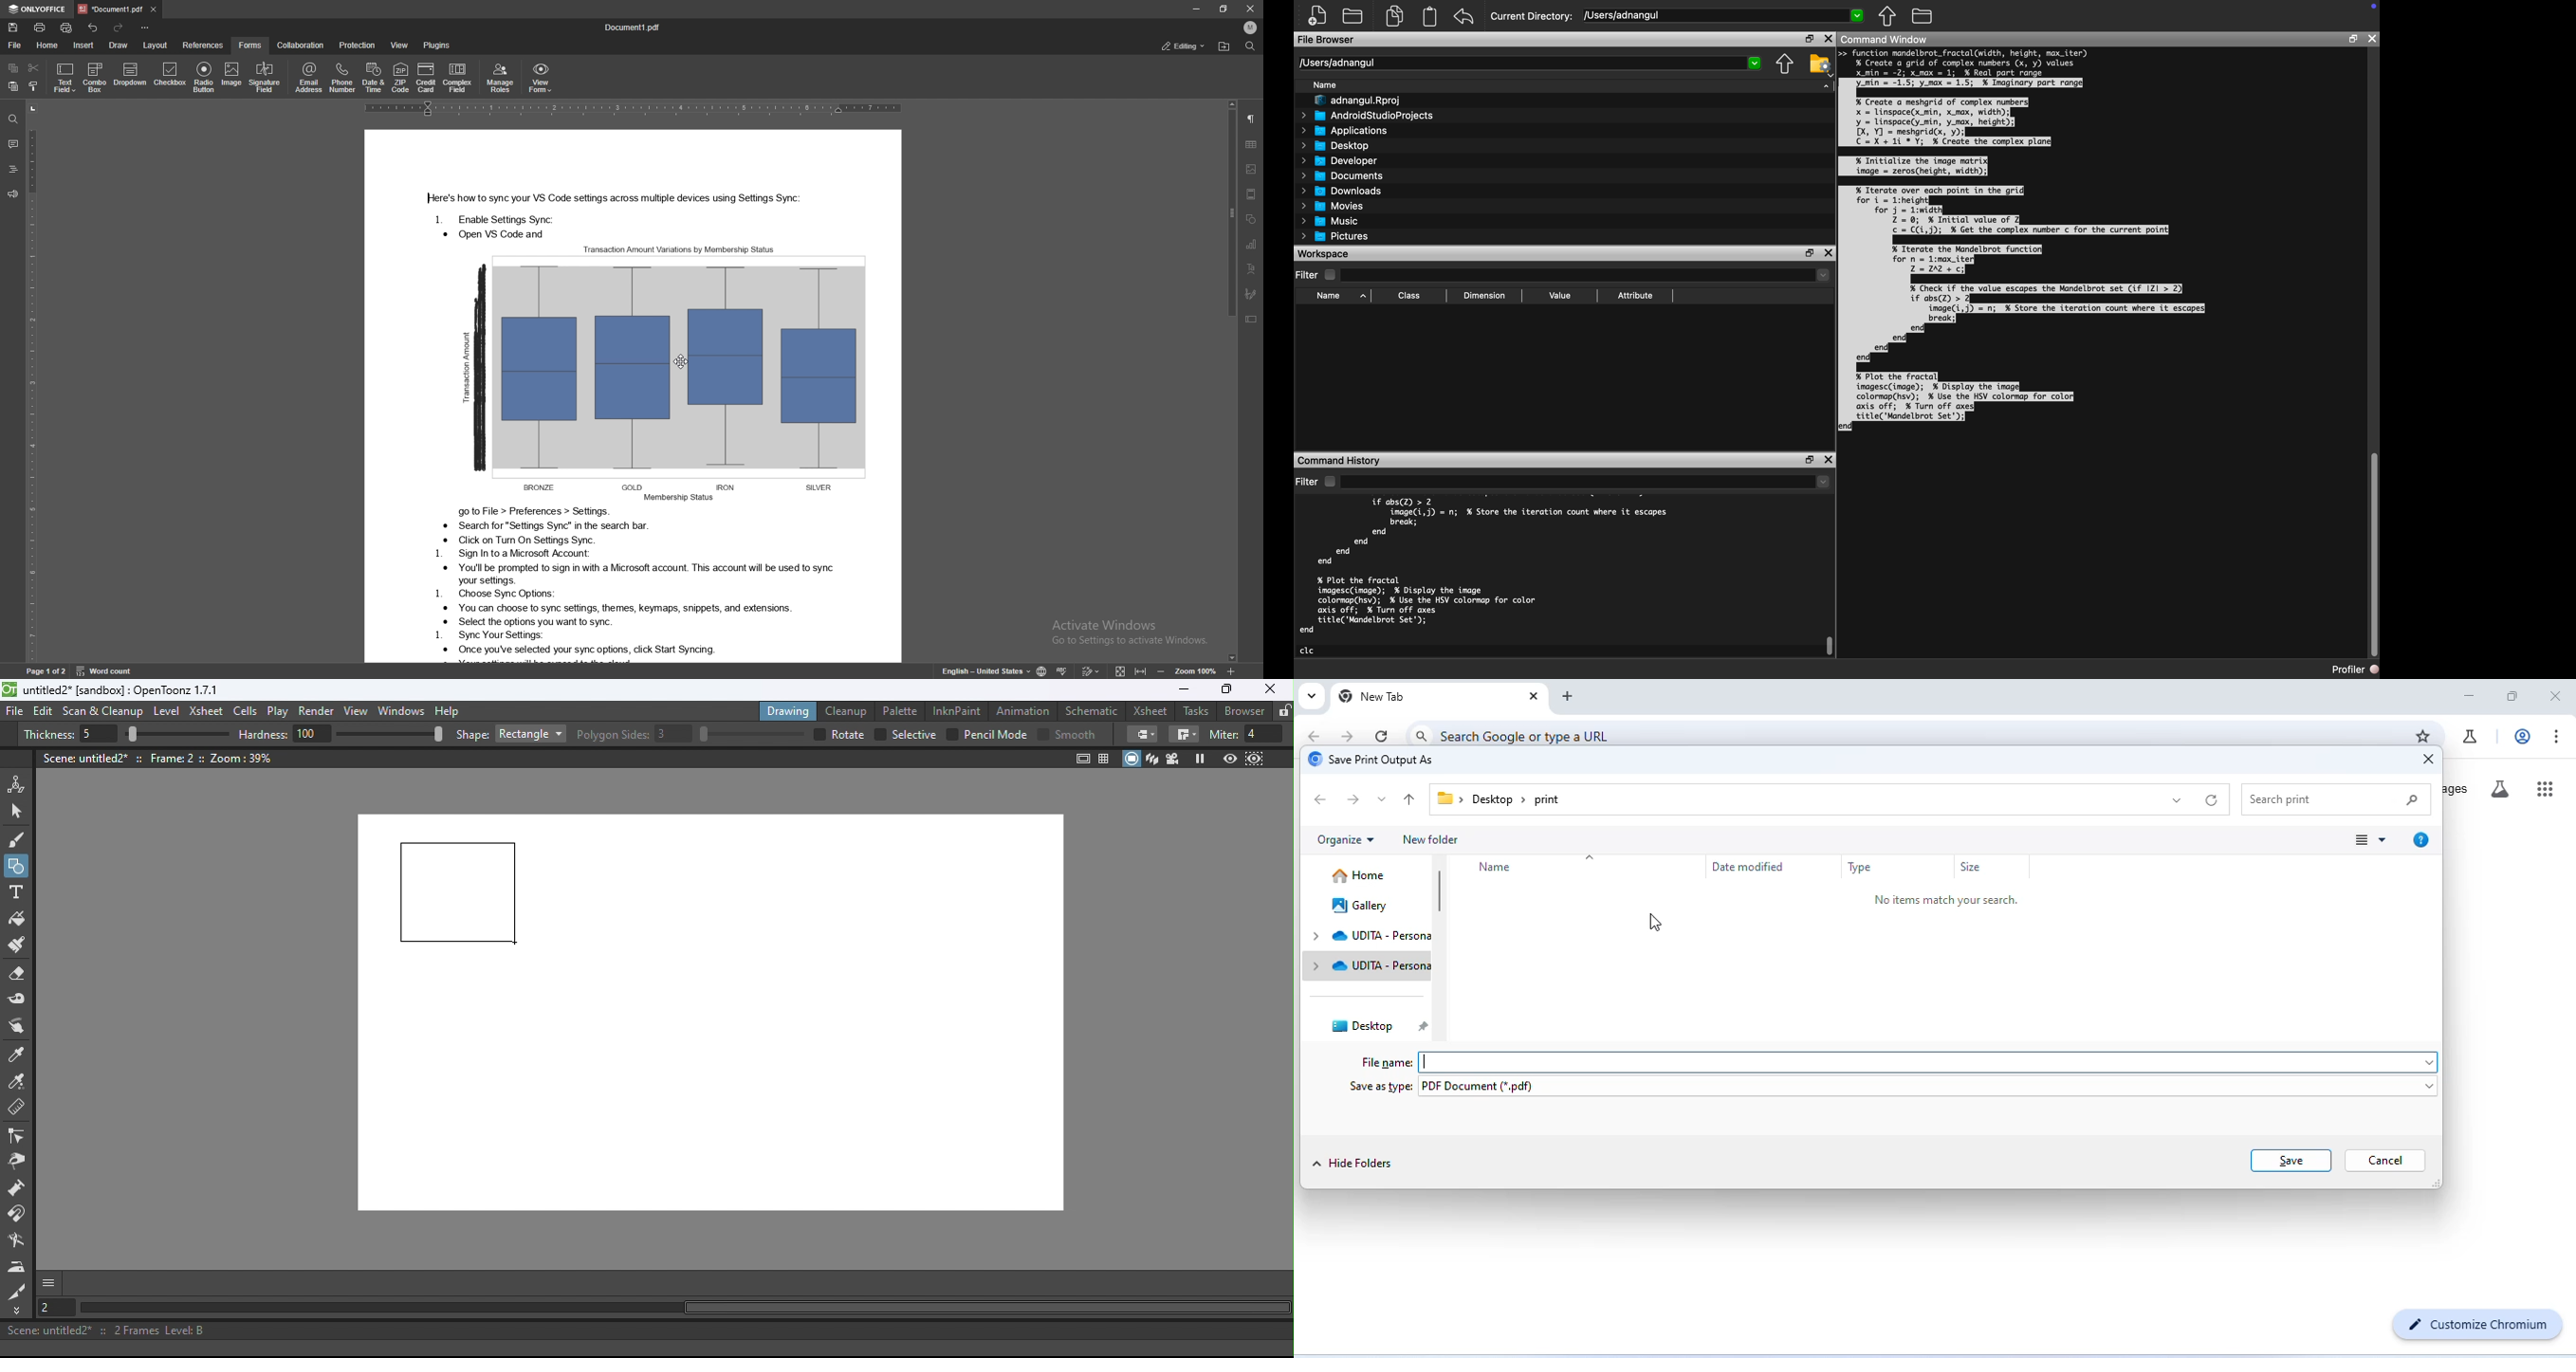 This screenshot has width=2576, height=1372. I want to click on cursor, so click(680, 362).